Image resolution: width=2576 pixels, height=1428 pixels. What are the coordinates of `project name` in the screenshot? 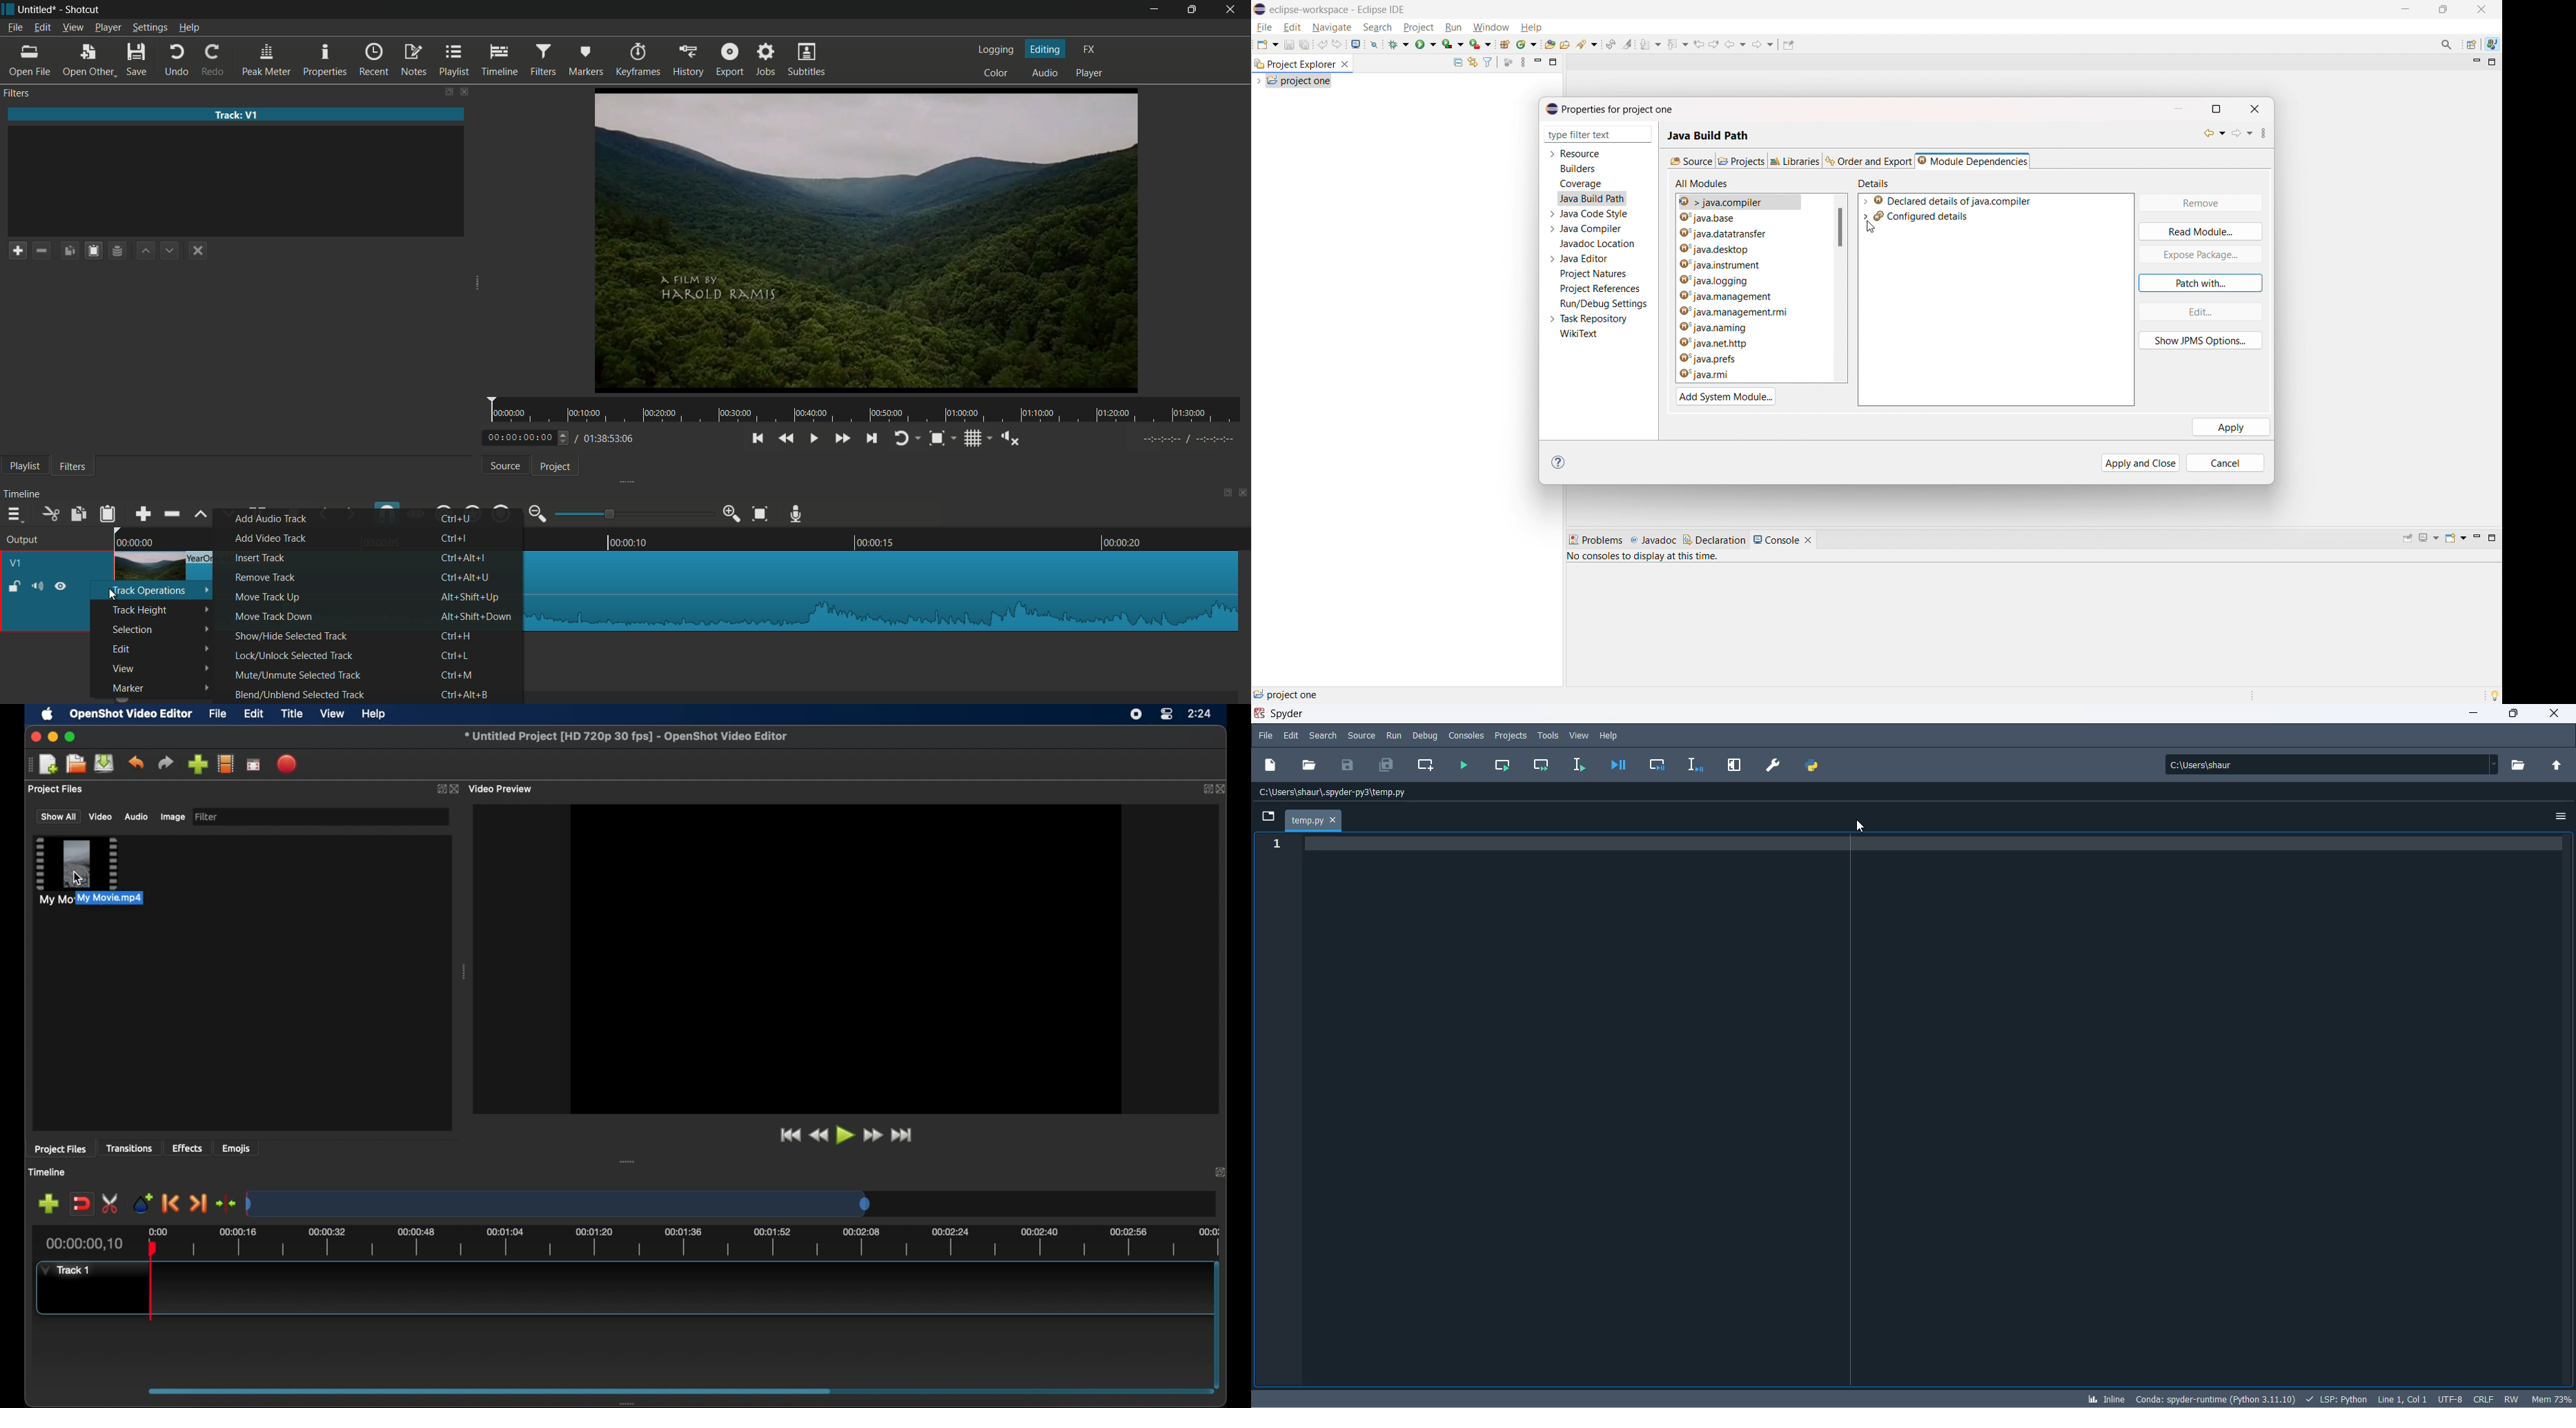 It's located at (37, 9).